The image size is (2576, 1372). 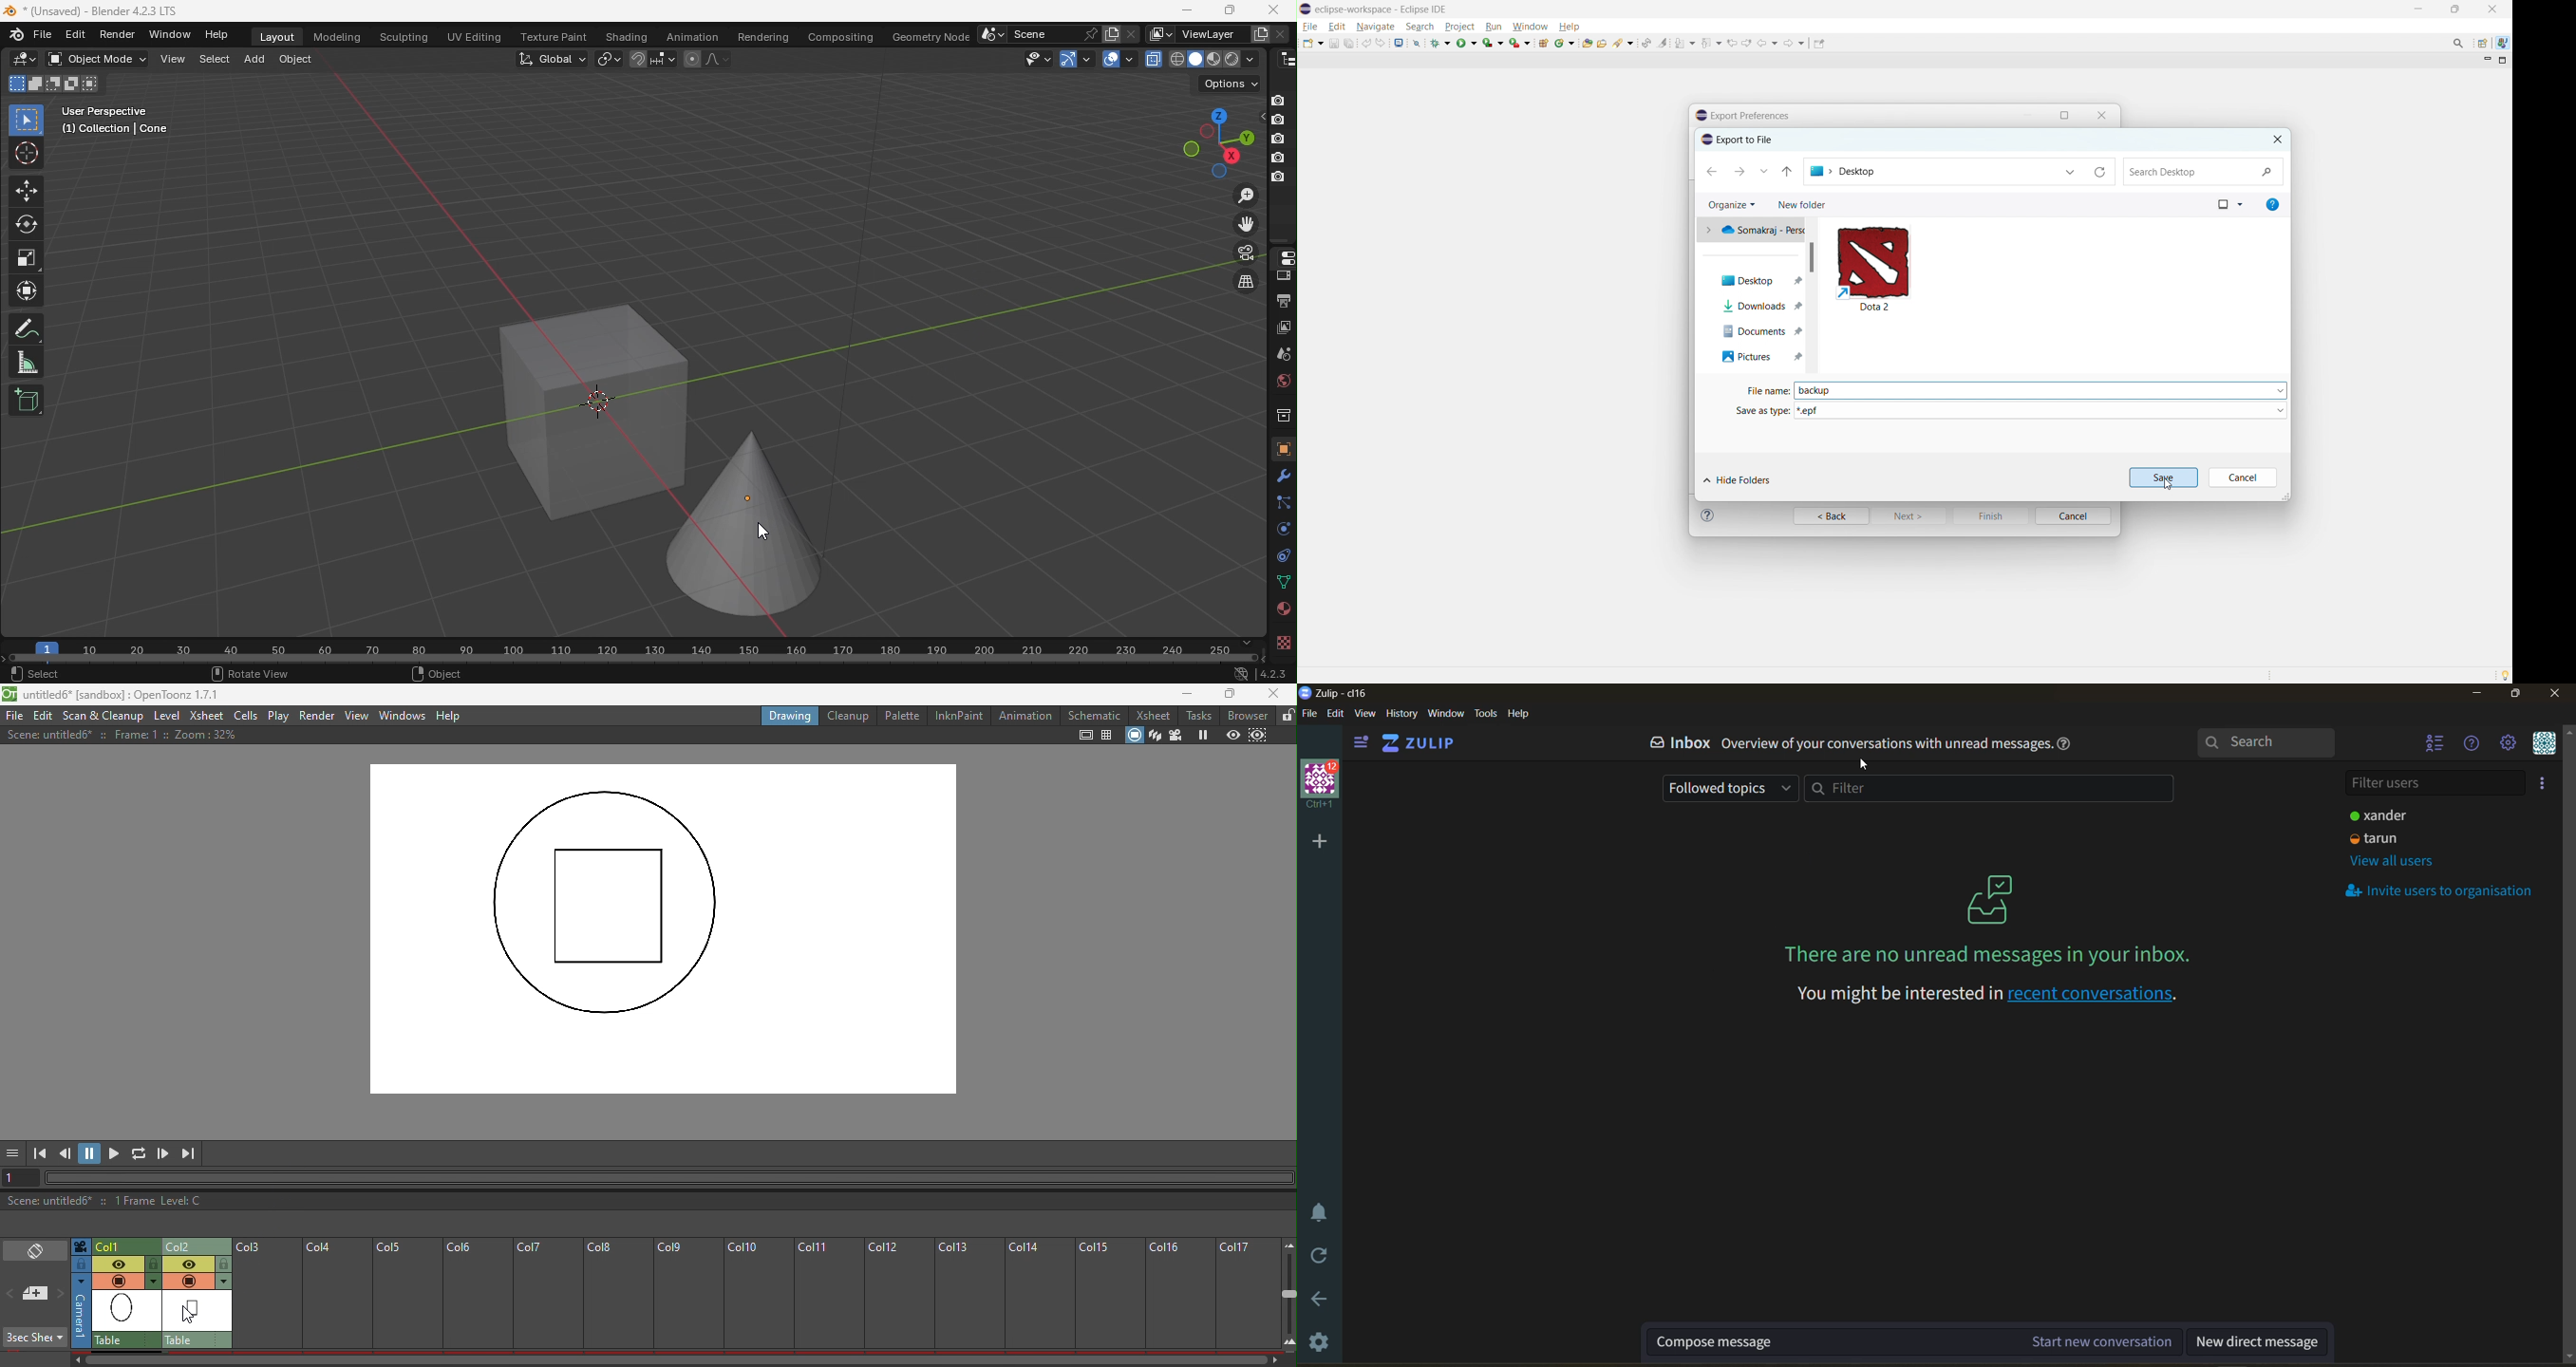 I want to click on Pin scene to workspace, so click(x=1089, y=33).